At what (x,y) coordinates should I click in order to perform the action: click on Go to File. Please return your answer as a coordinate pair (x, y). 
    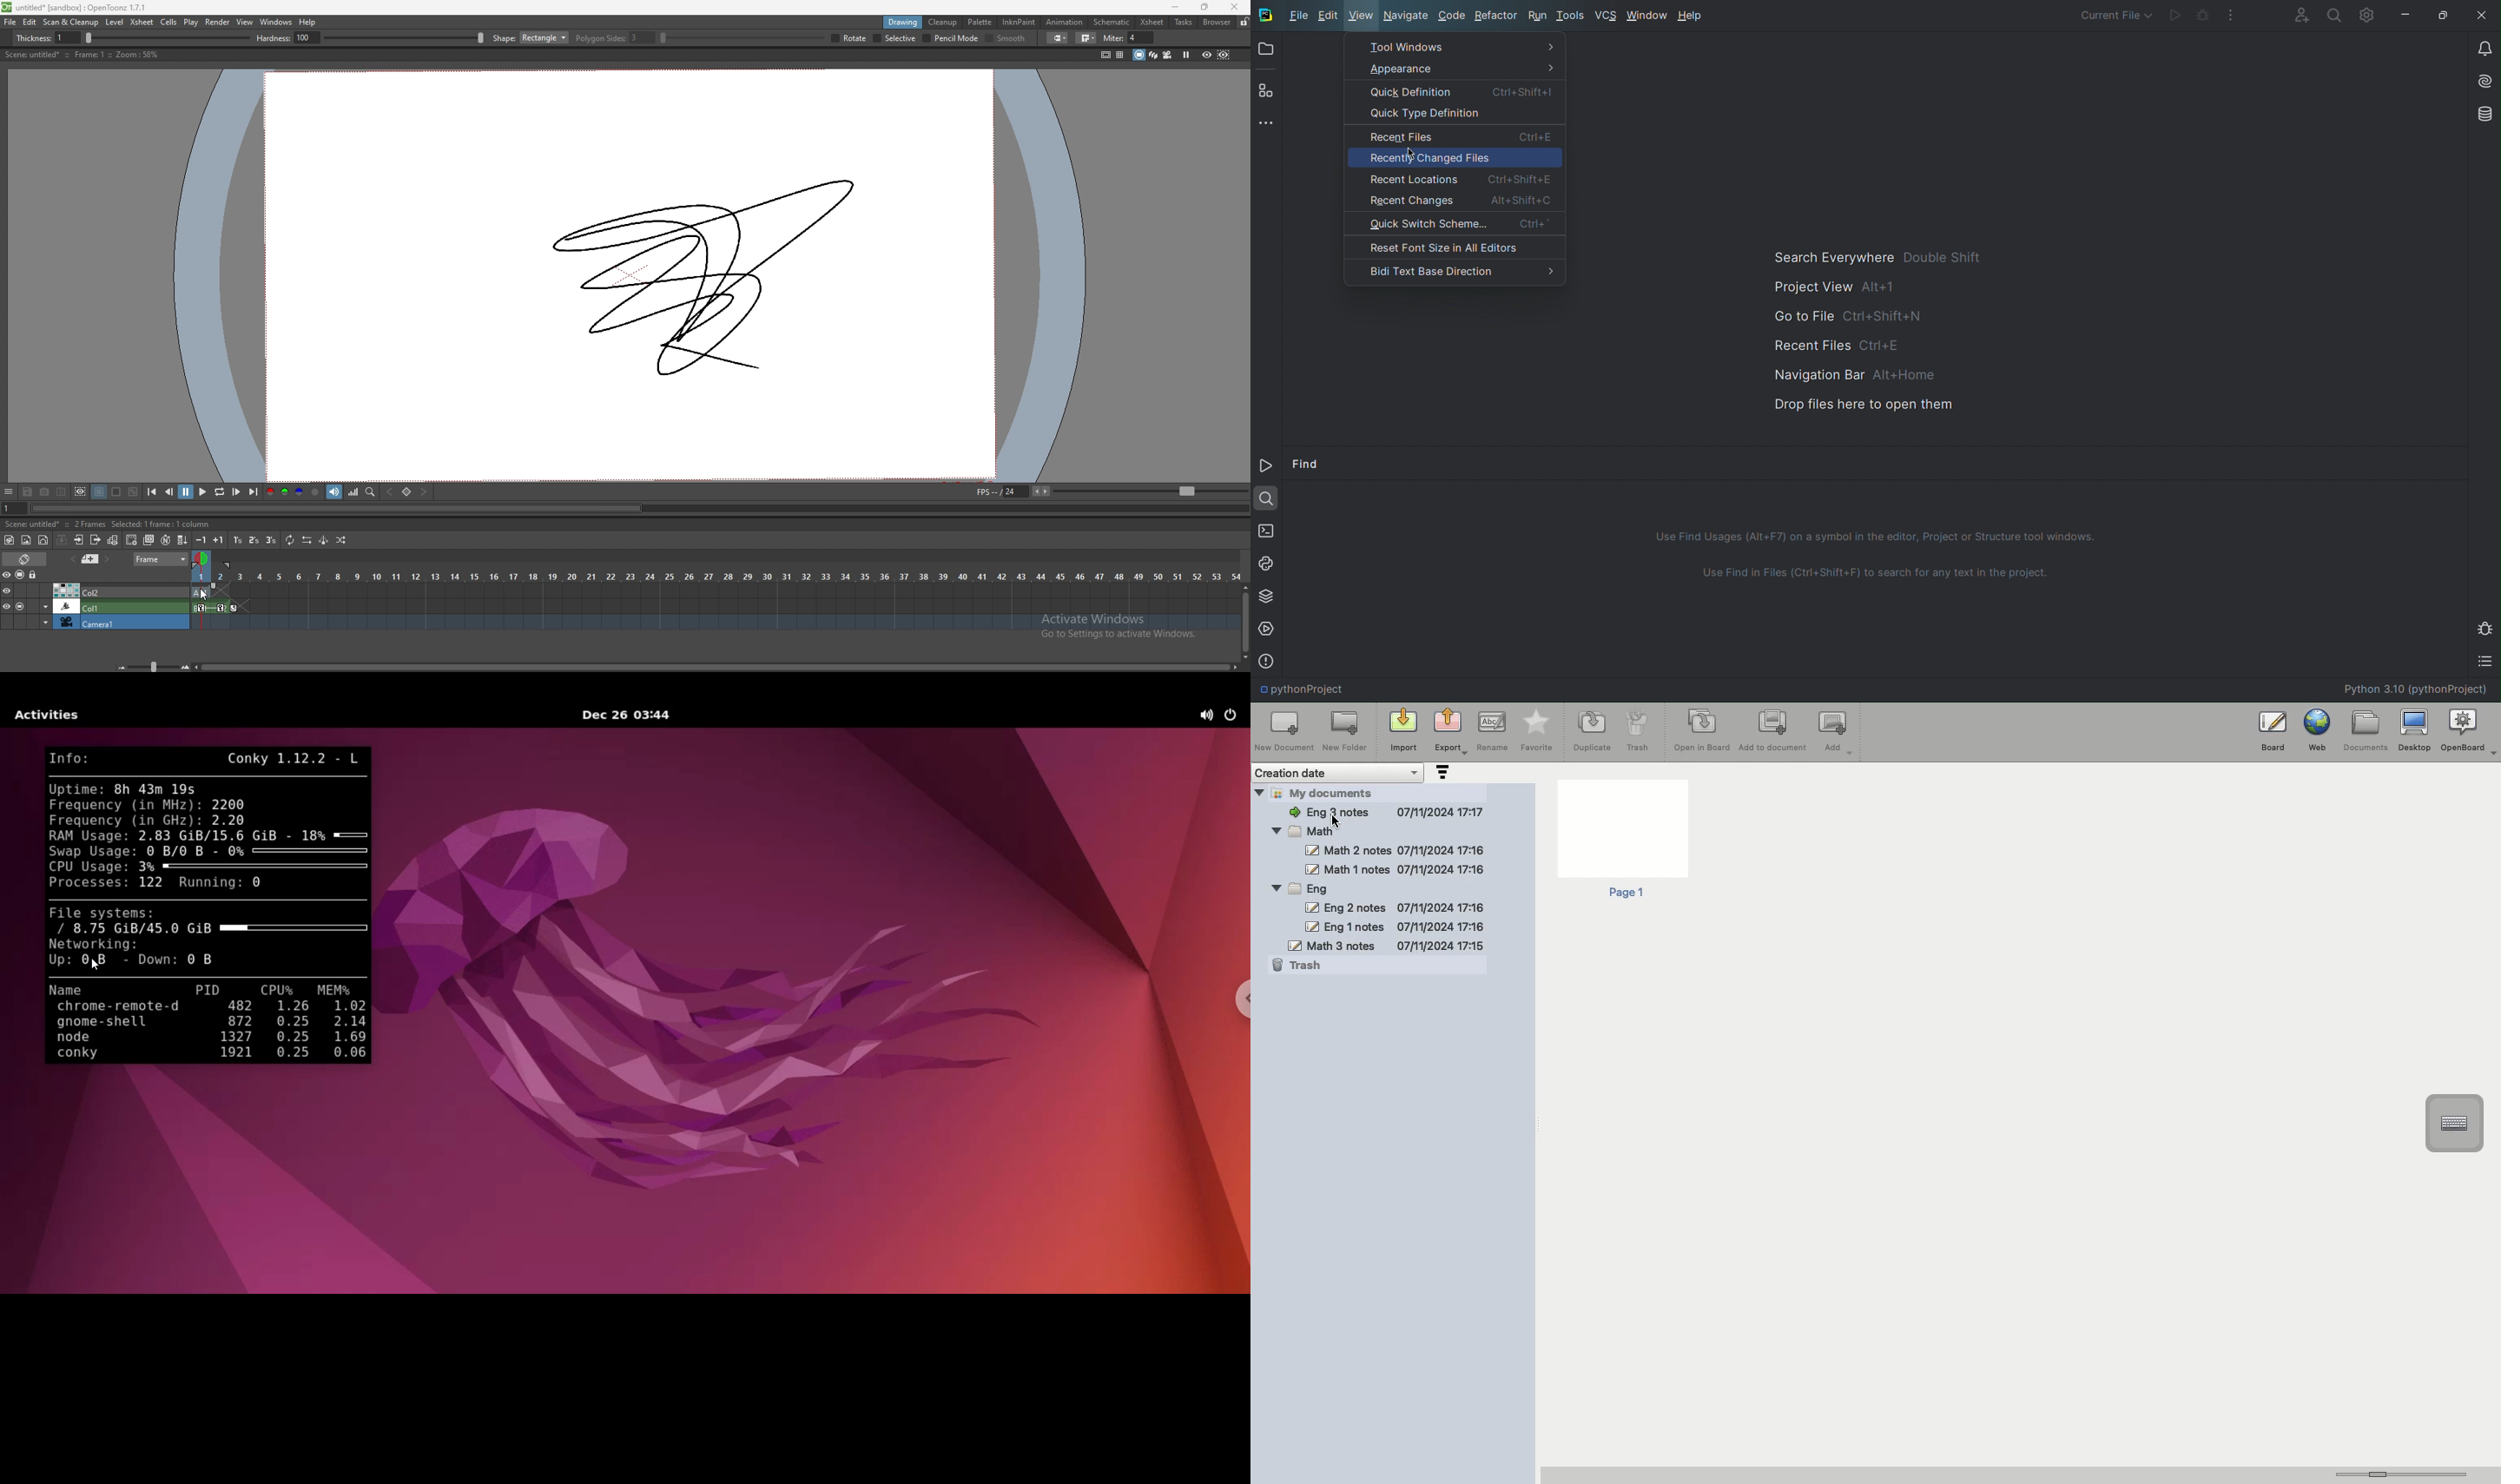
    Looking at the image, I should click on (1846, 316).